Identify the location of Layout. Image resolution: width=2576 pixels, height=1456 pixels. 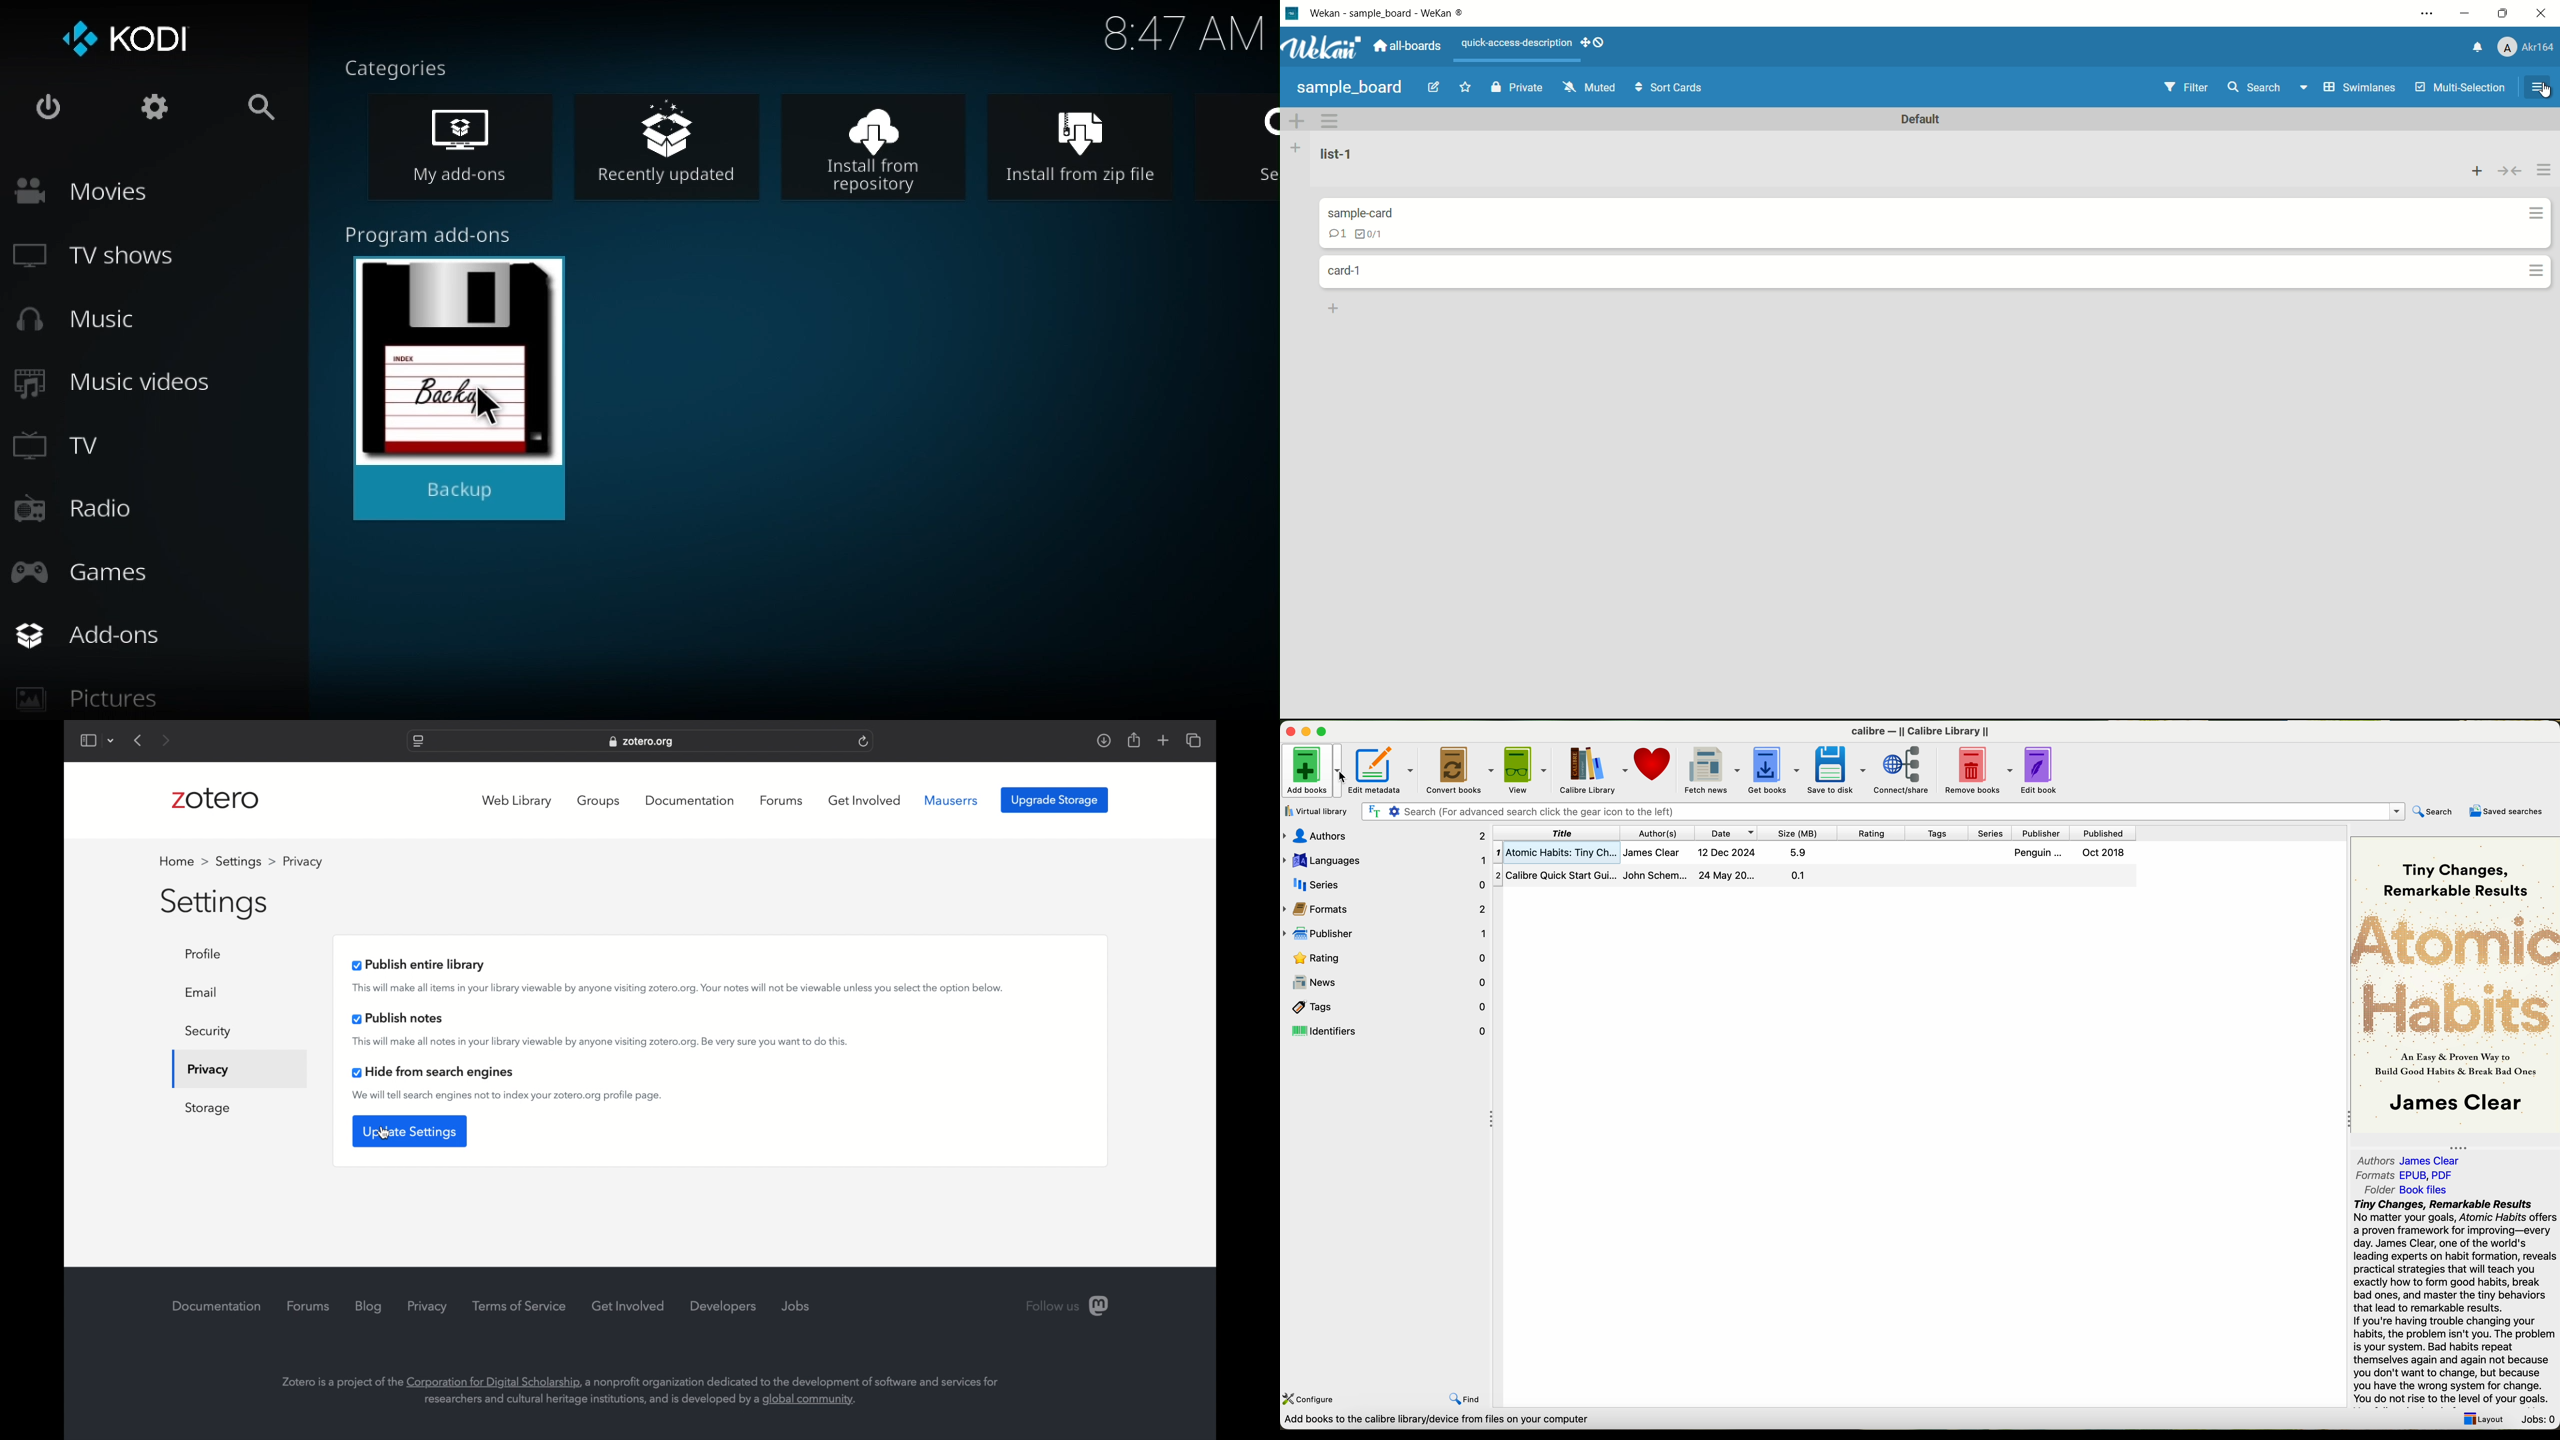
(2483, 1419).